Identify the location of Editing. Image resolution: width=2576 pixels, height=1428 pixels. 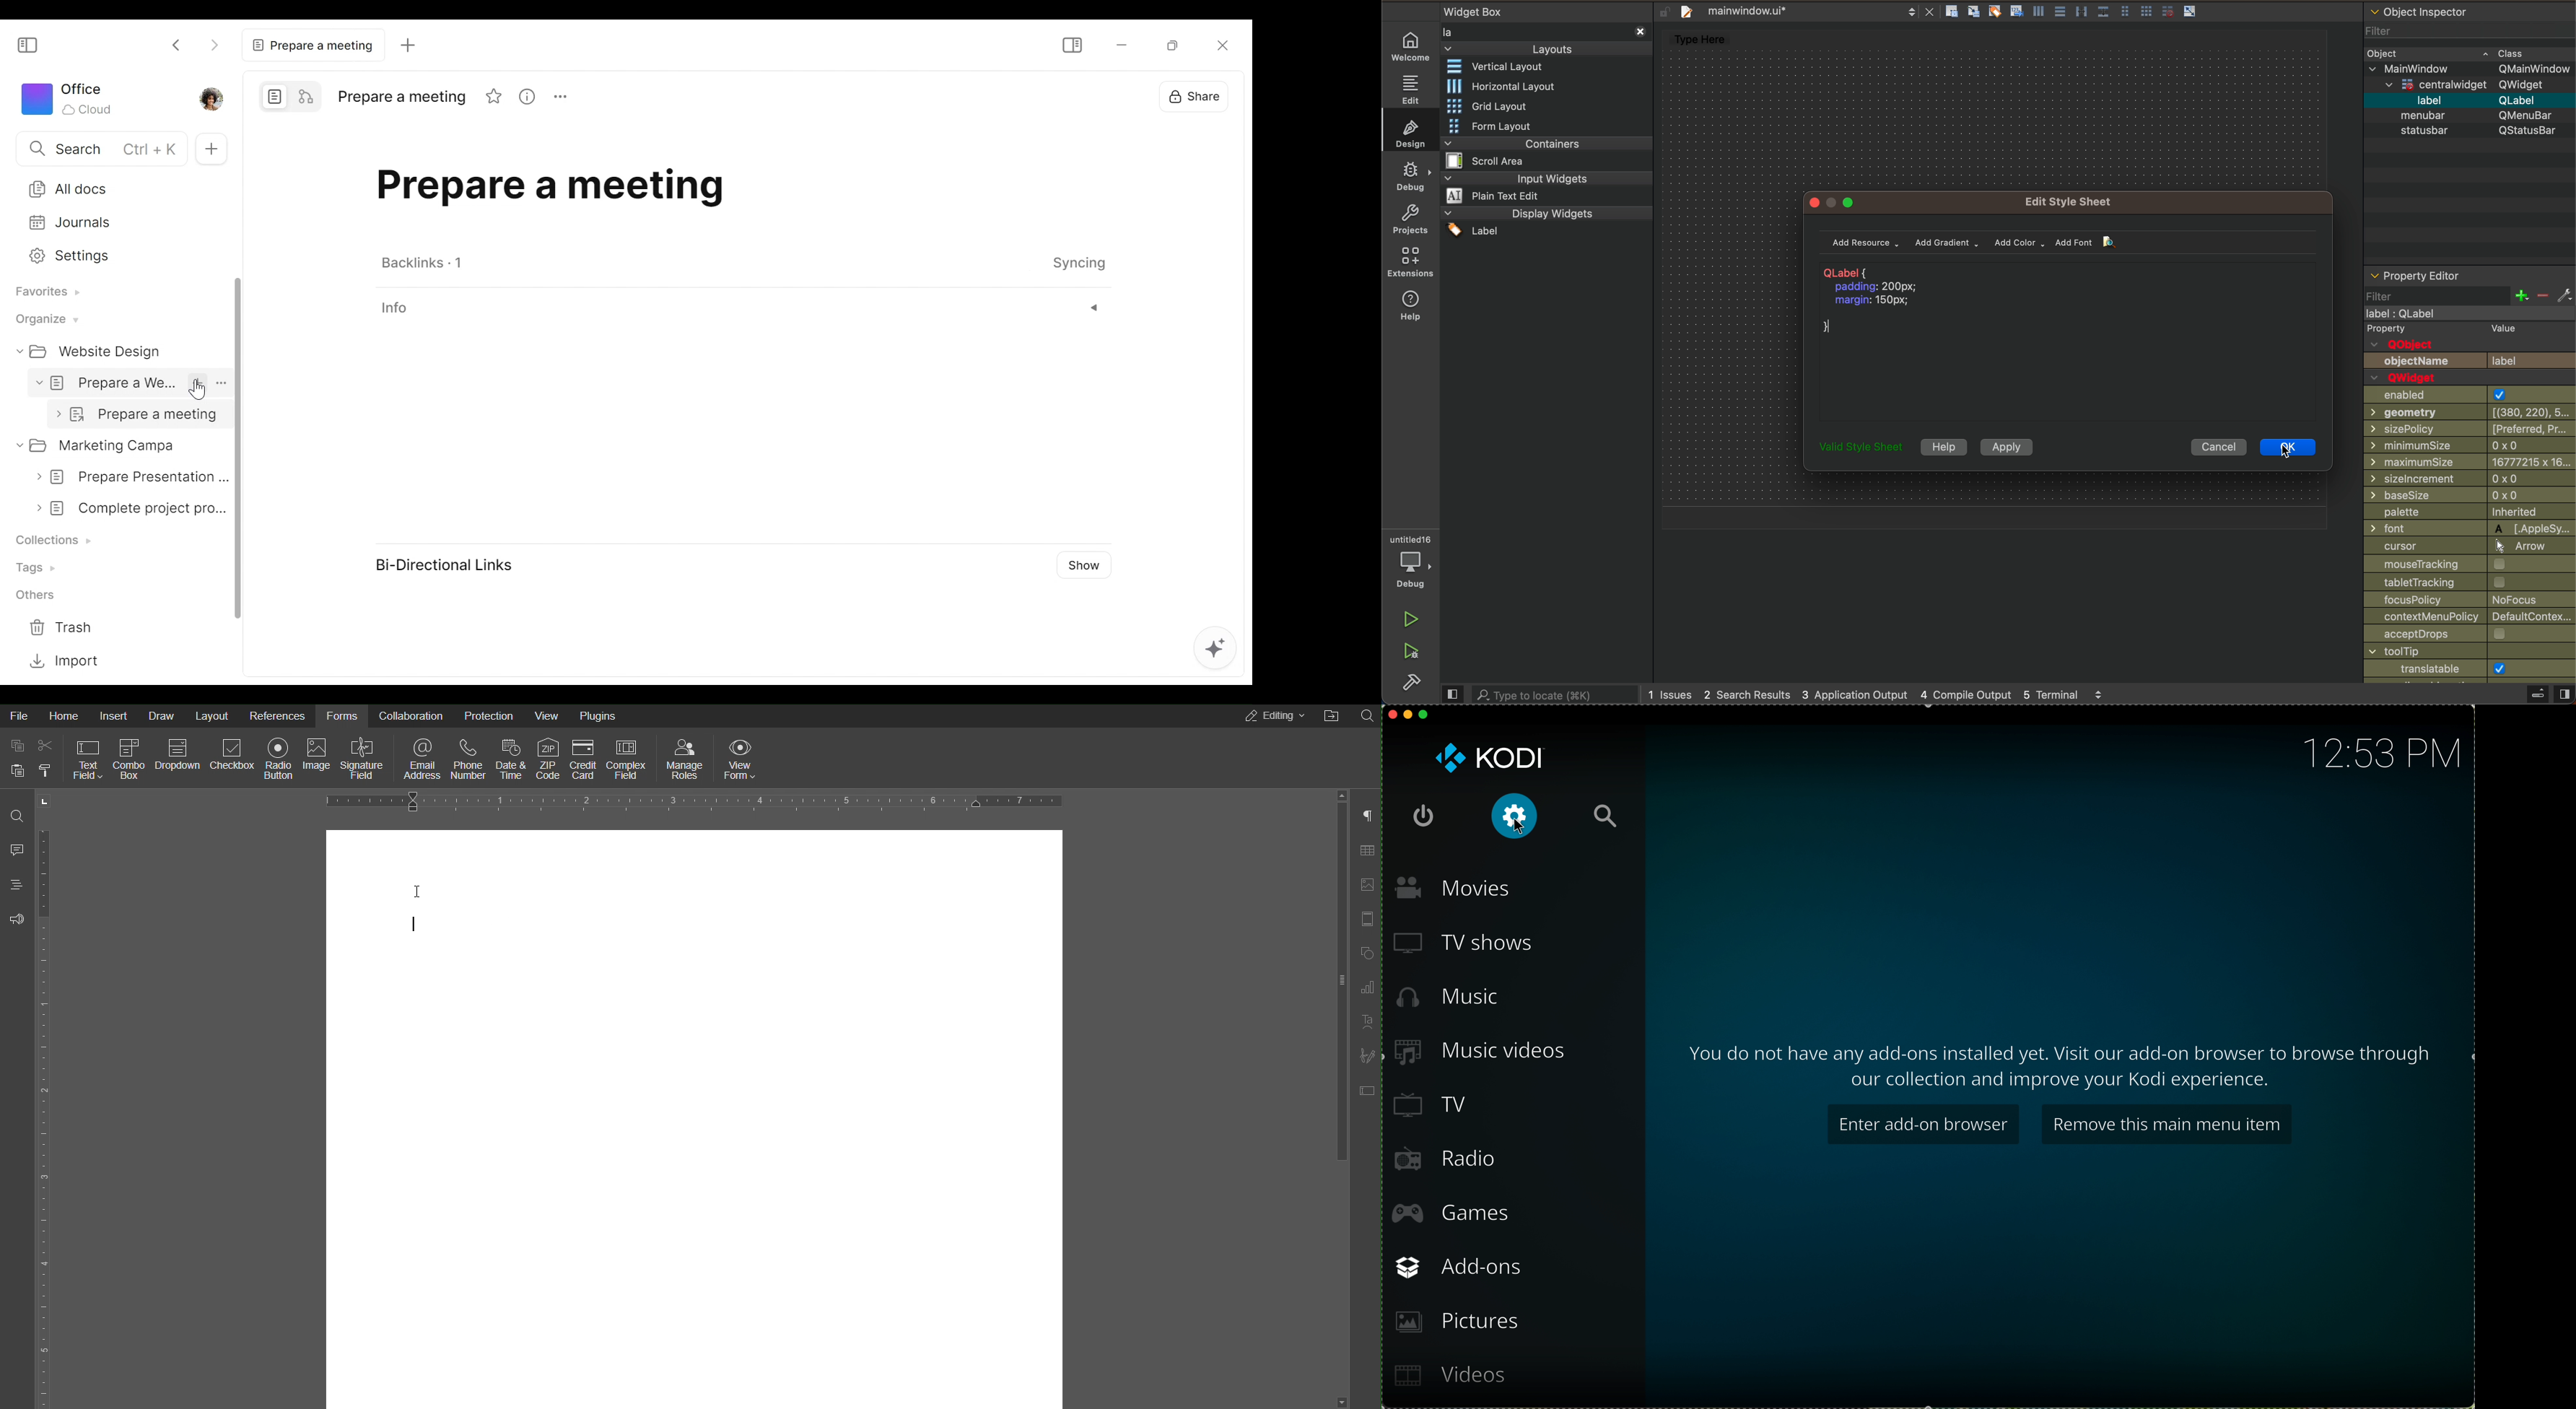
(1274, 716).